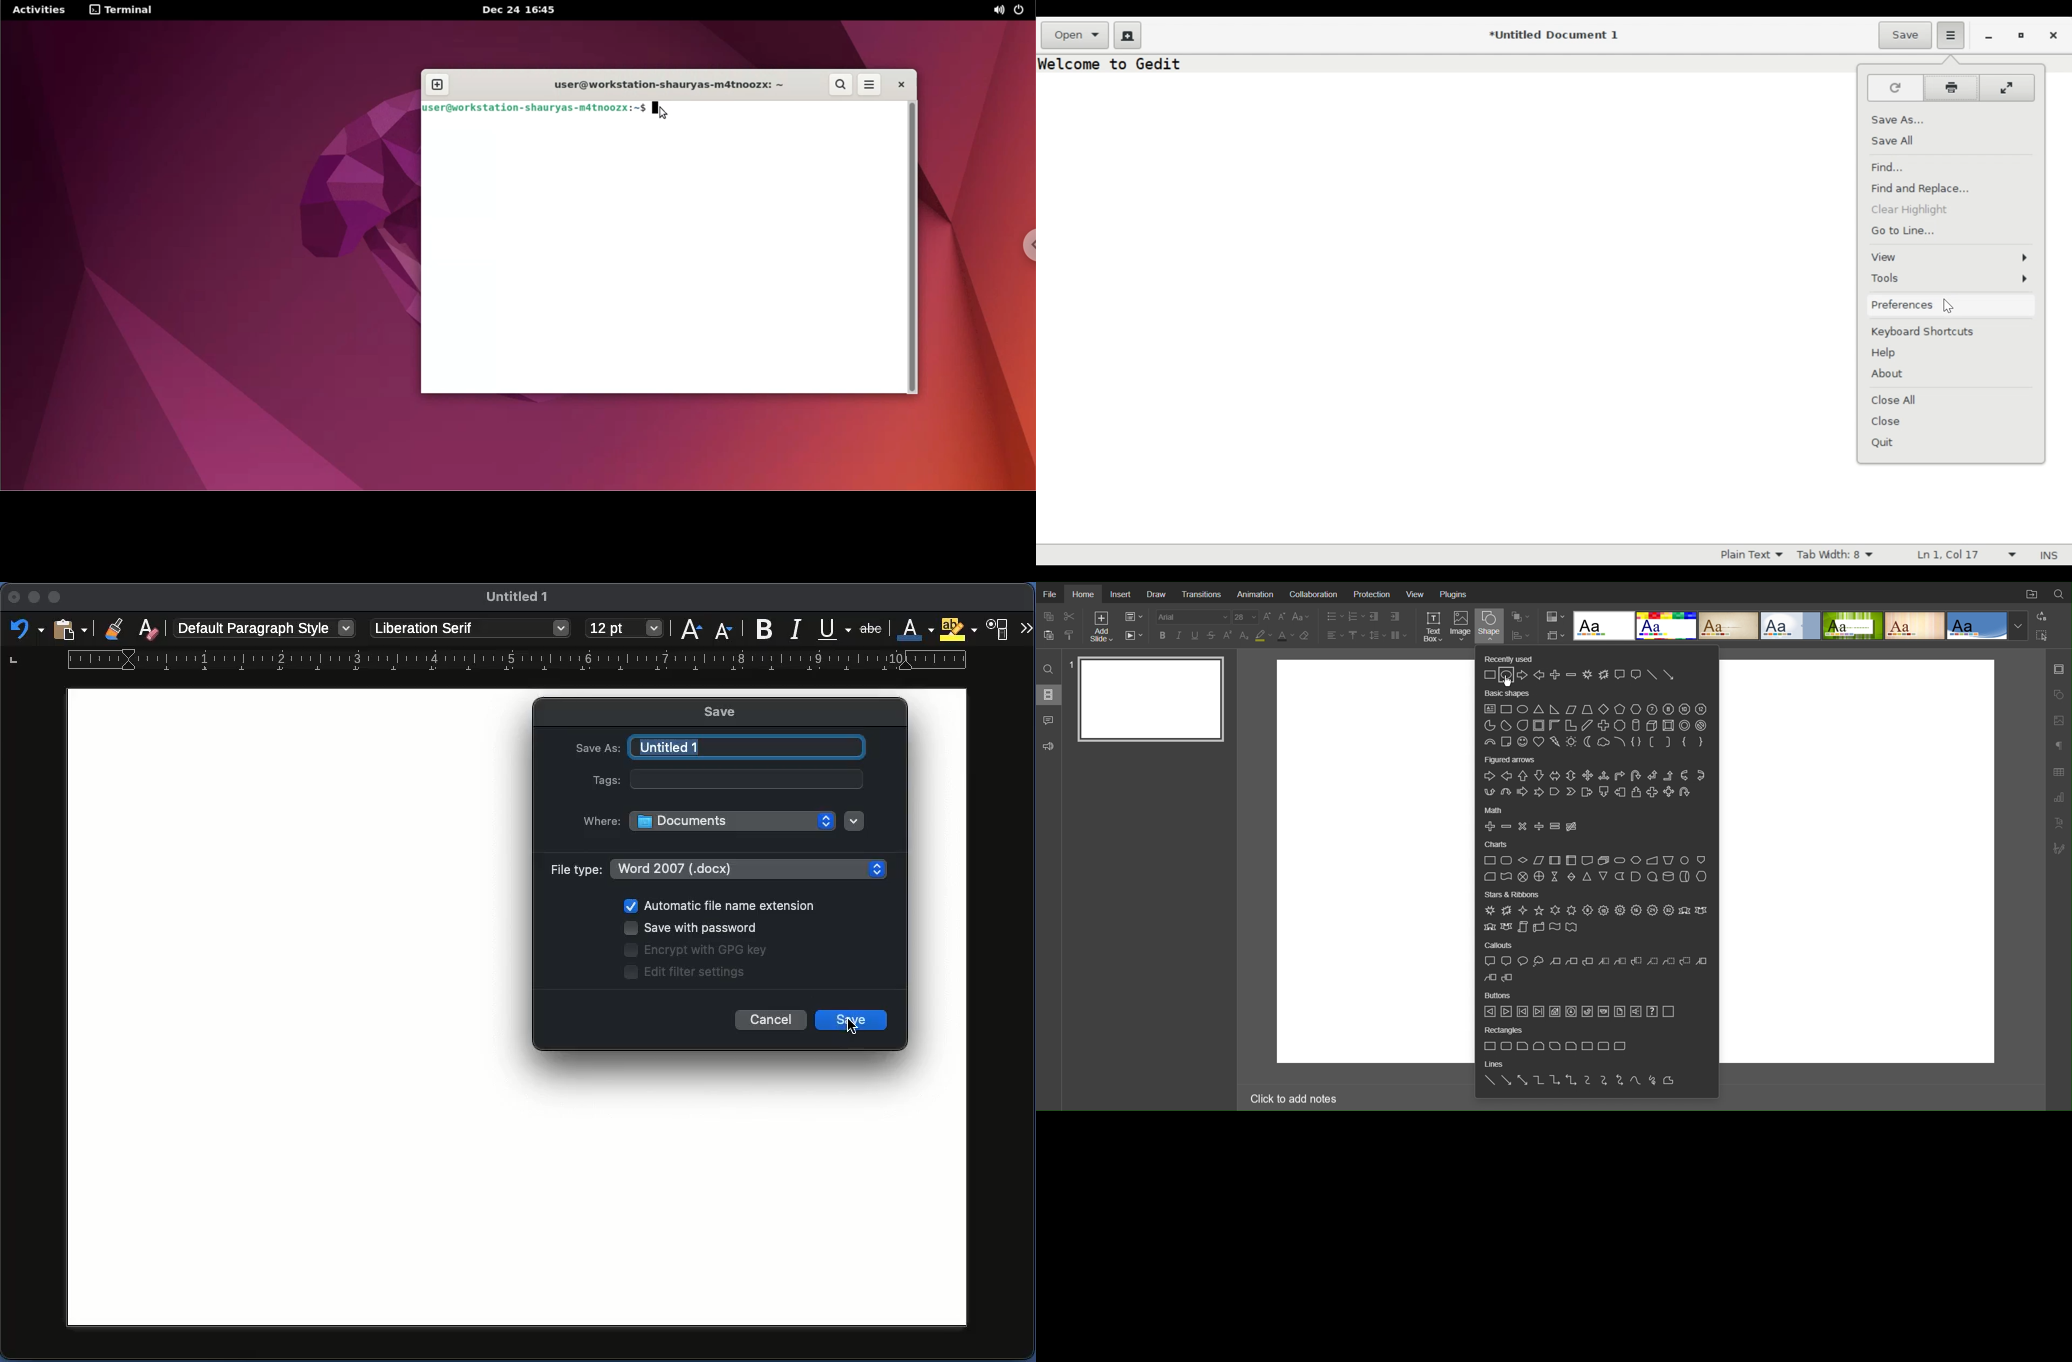  What do you see at coordinates (1597, 778) in the screenshot?
I see `Figured Arrows` at bounding box center [1597, 778].